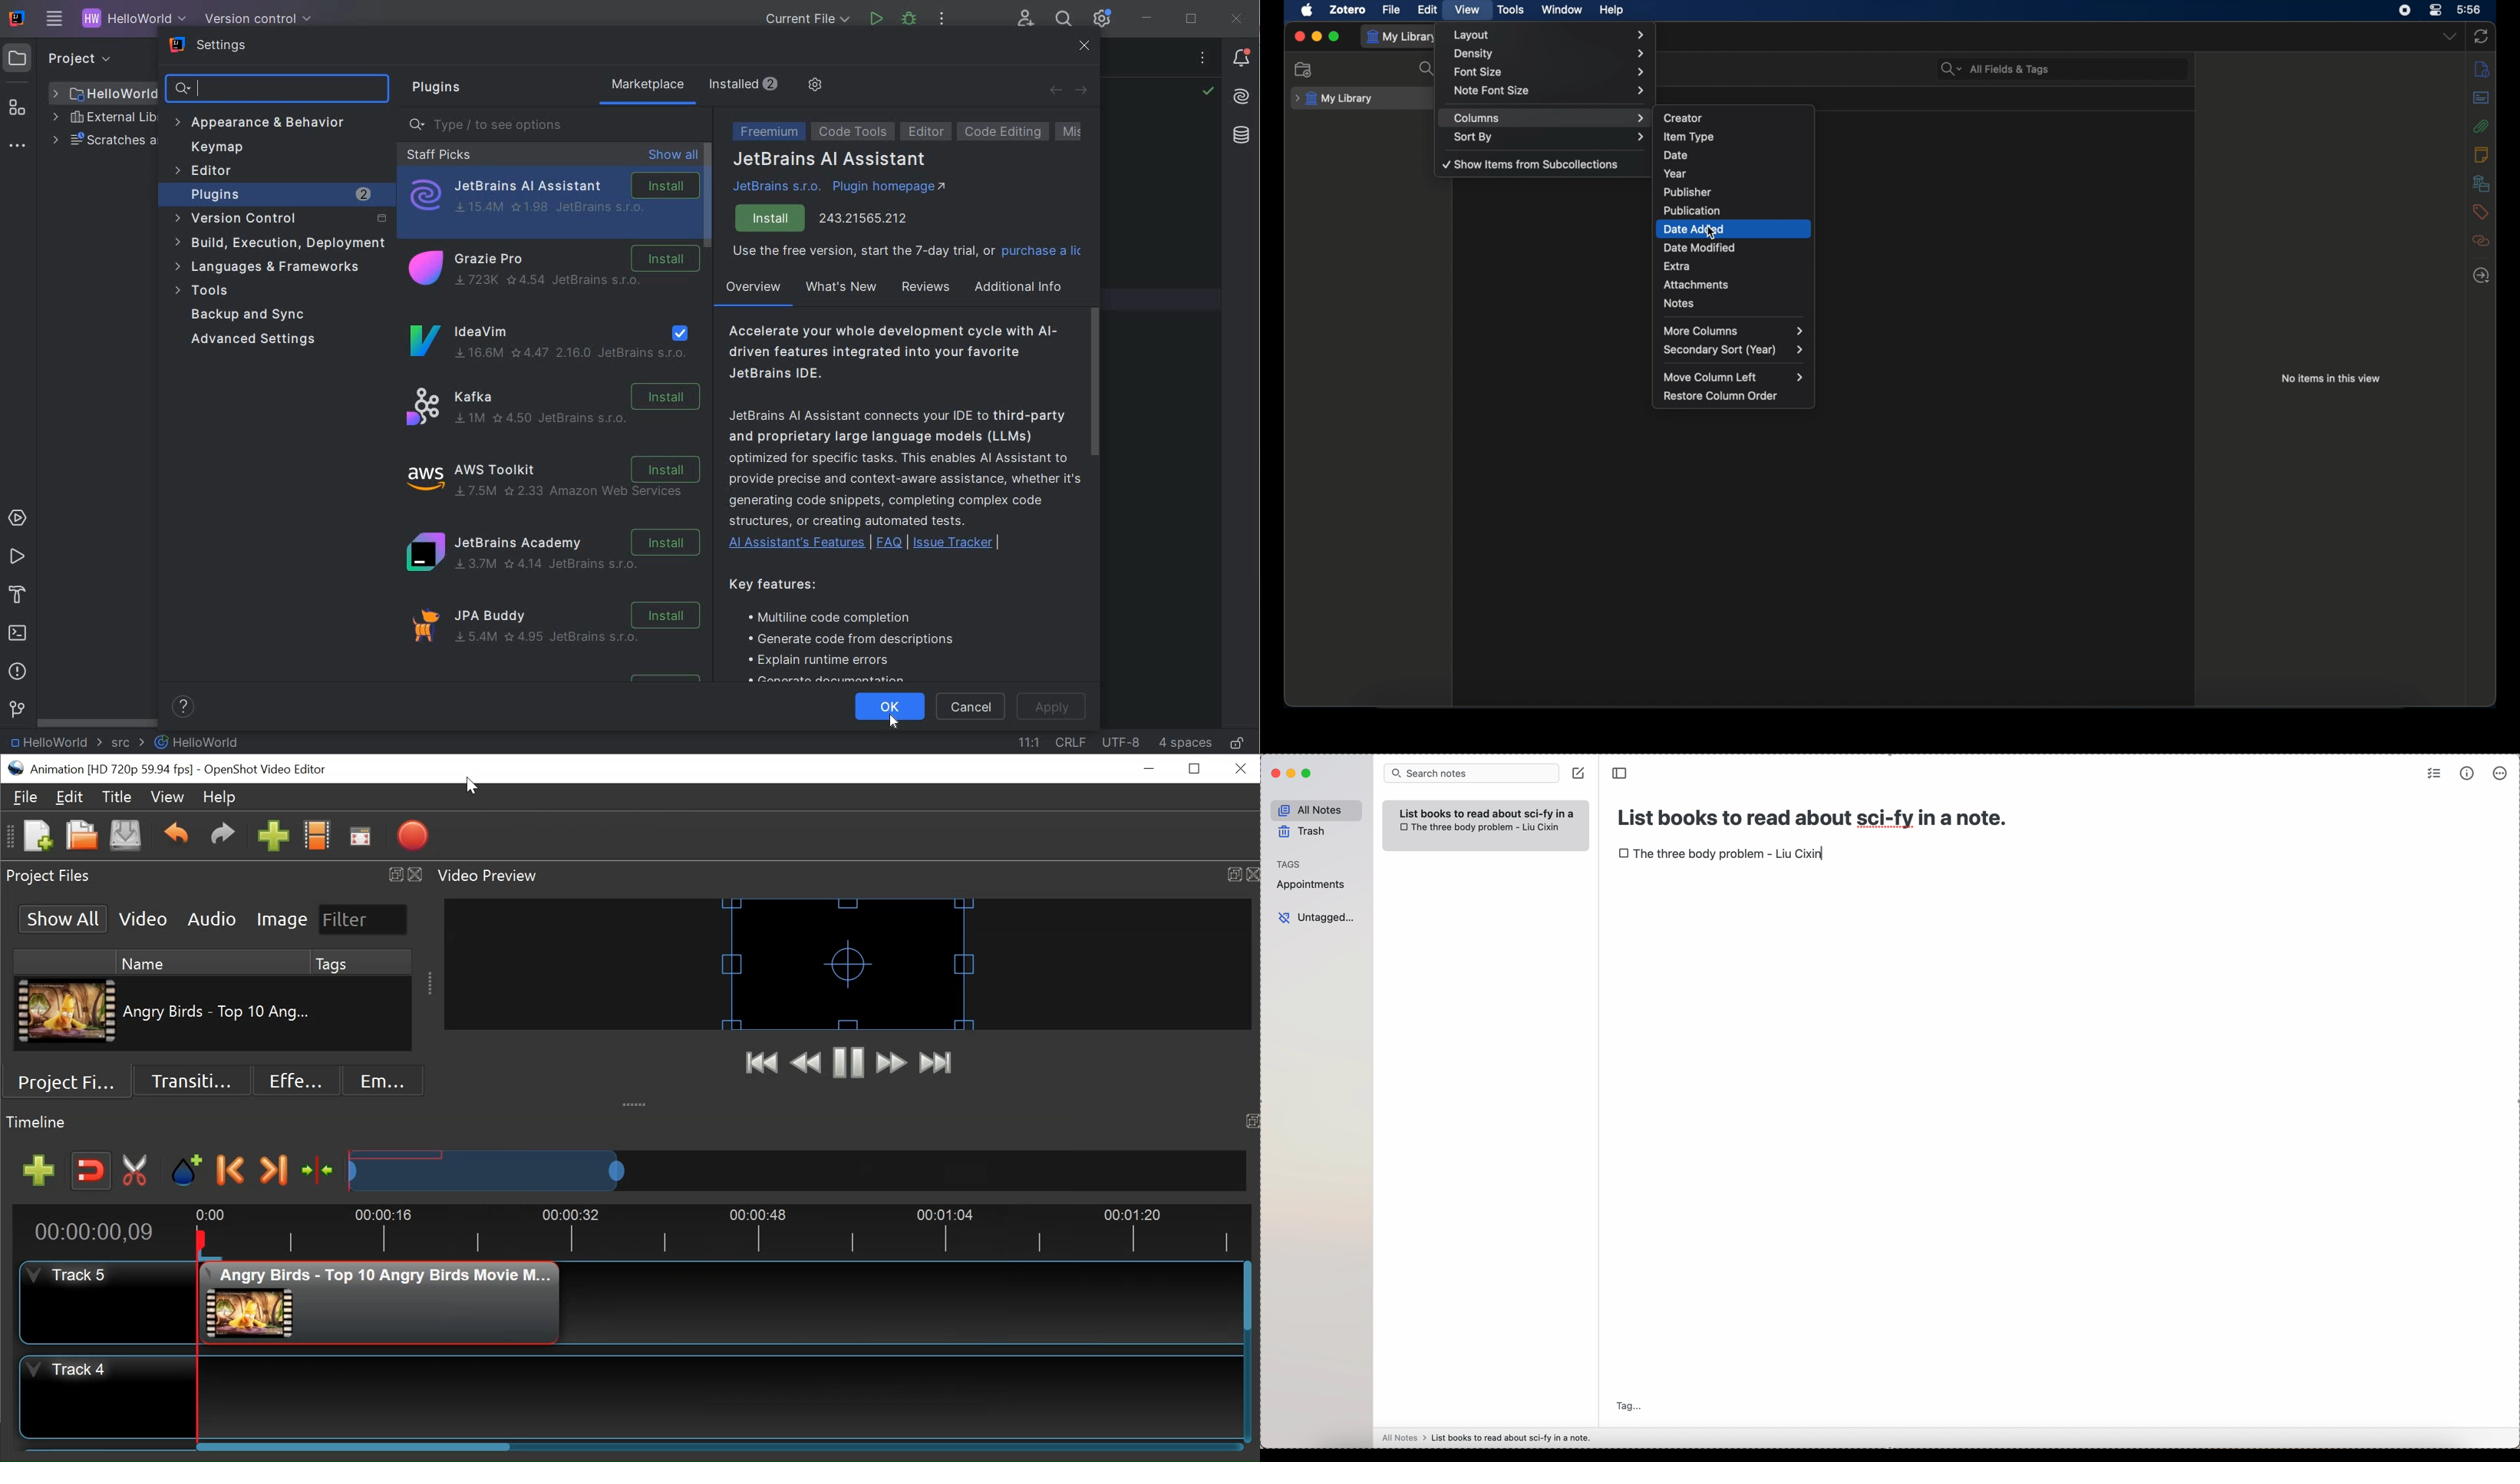 The image size is (2520, 1484). What do you see at coordinates (1734, 172) in the screenshot?
I see `year` at bounding box center [1734, 172].